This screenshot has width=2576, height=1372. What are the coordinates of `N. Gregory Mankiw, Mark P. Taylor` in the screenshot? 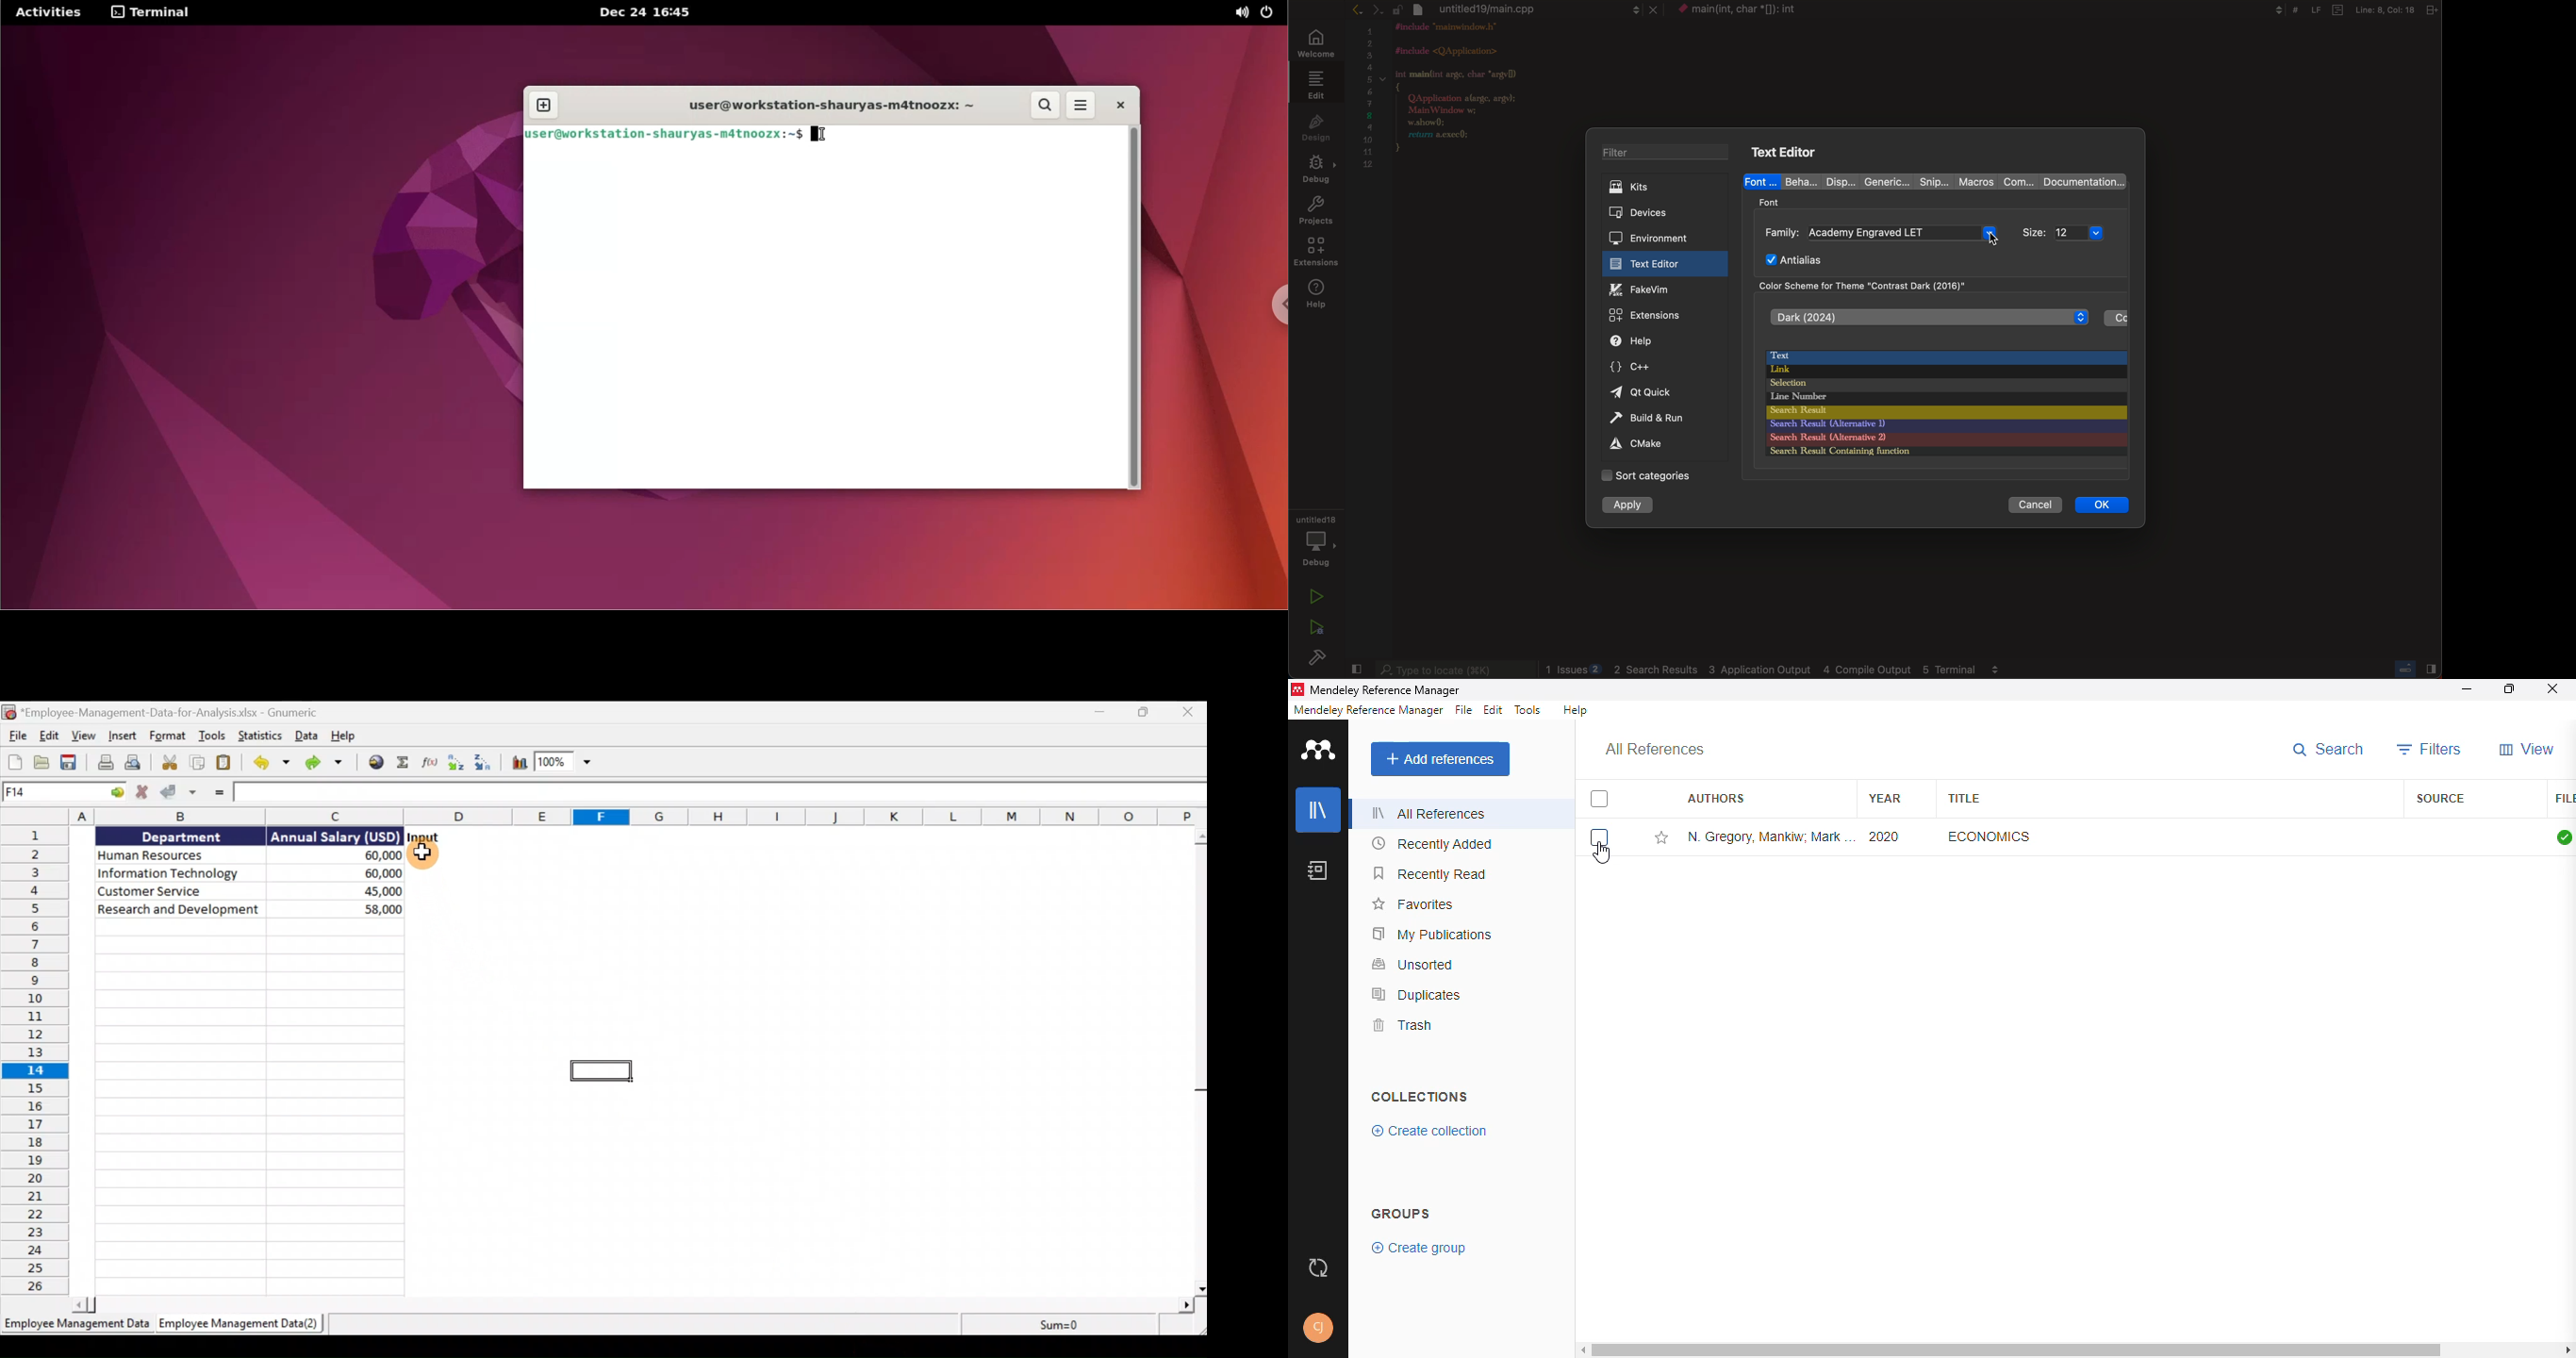 It's located at (1770, 836).